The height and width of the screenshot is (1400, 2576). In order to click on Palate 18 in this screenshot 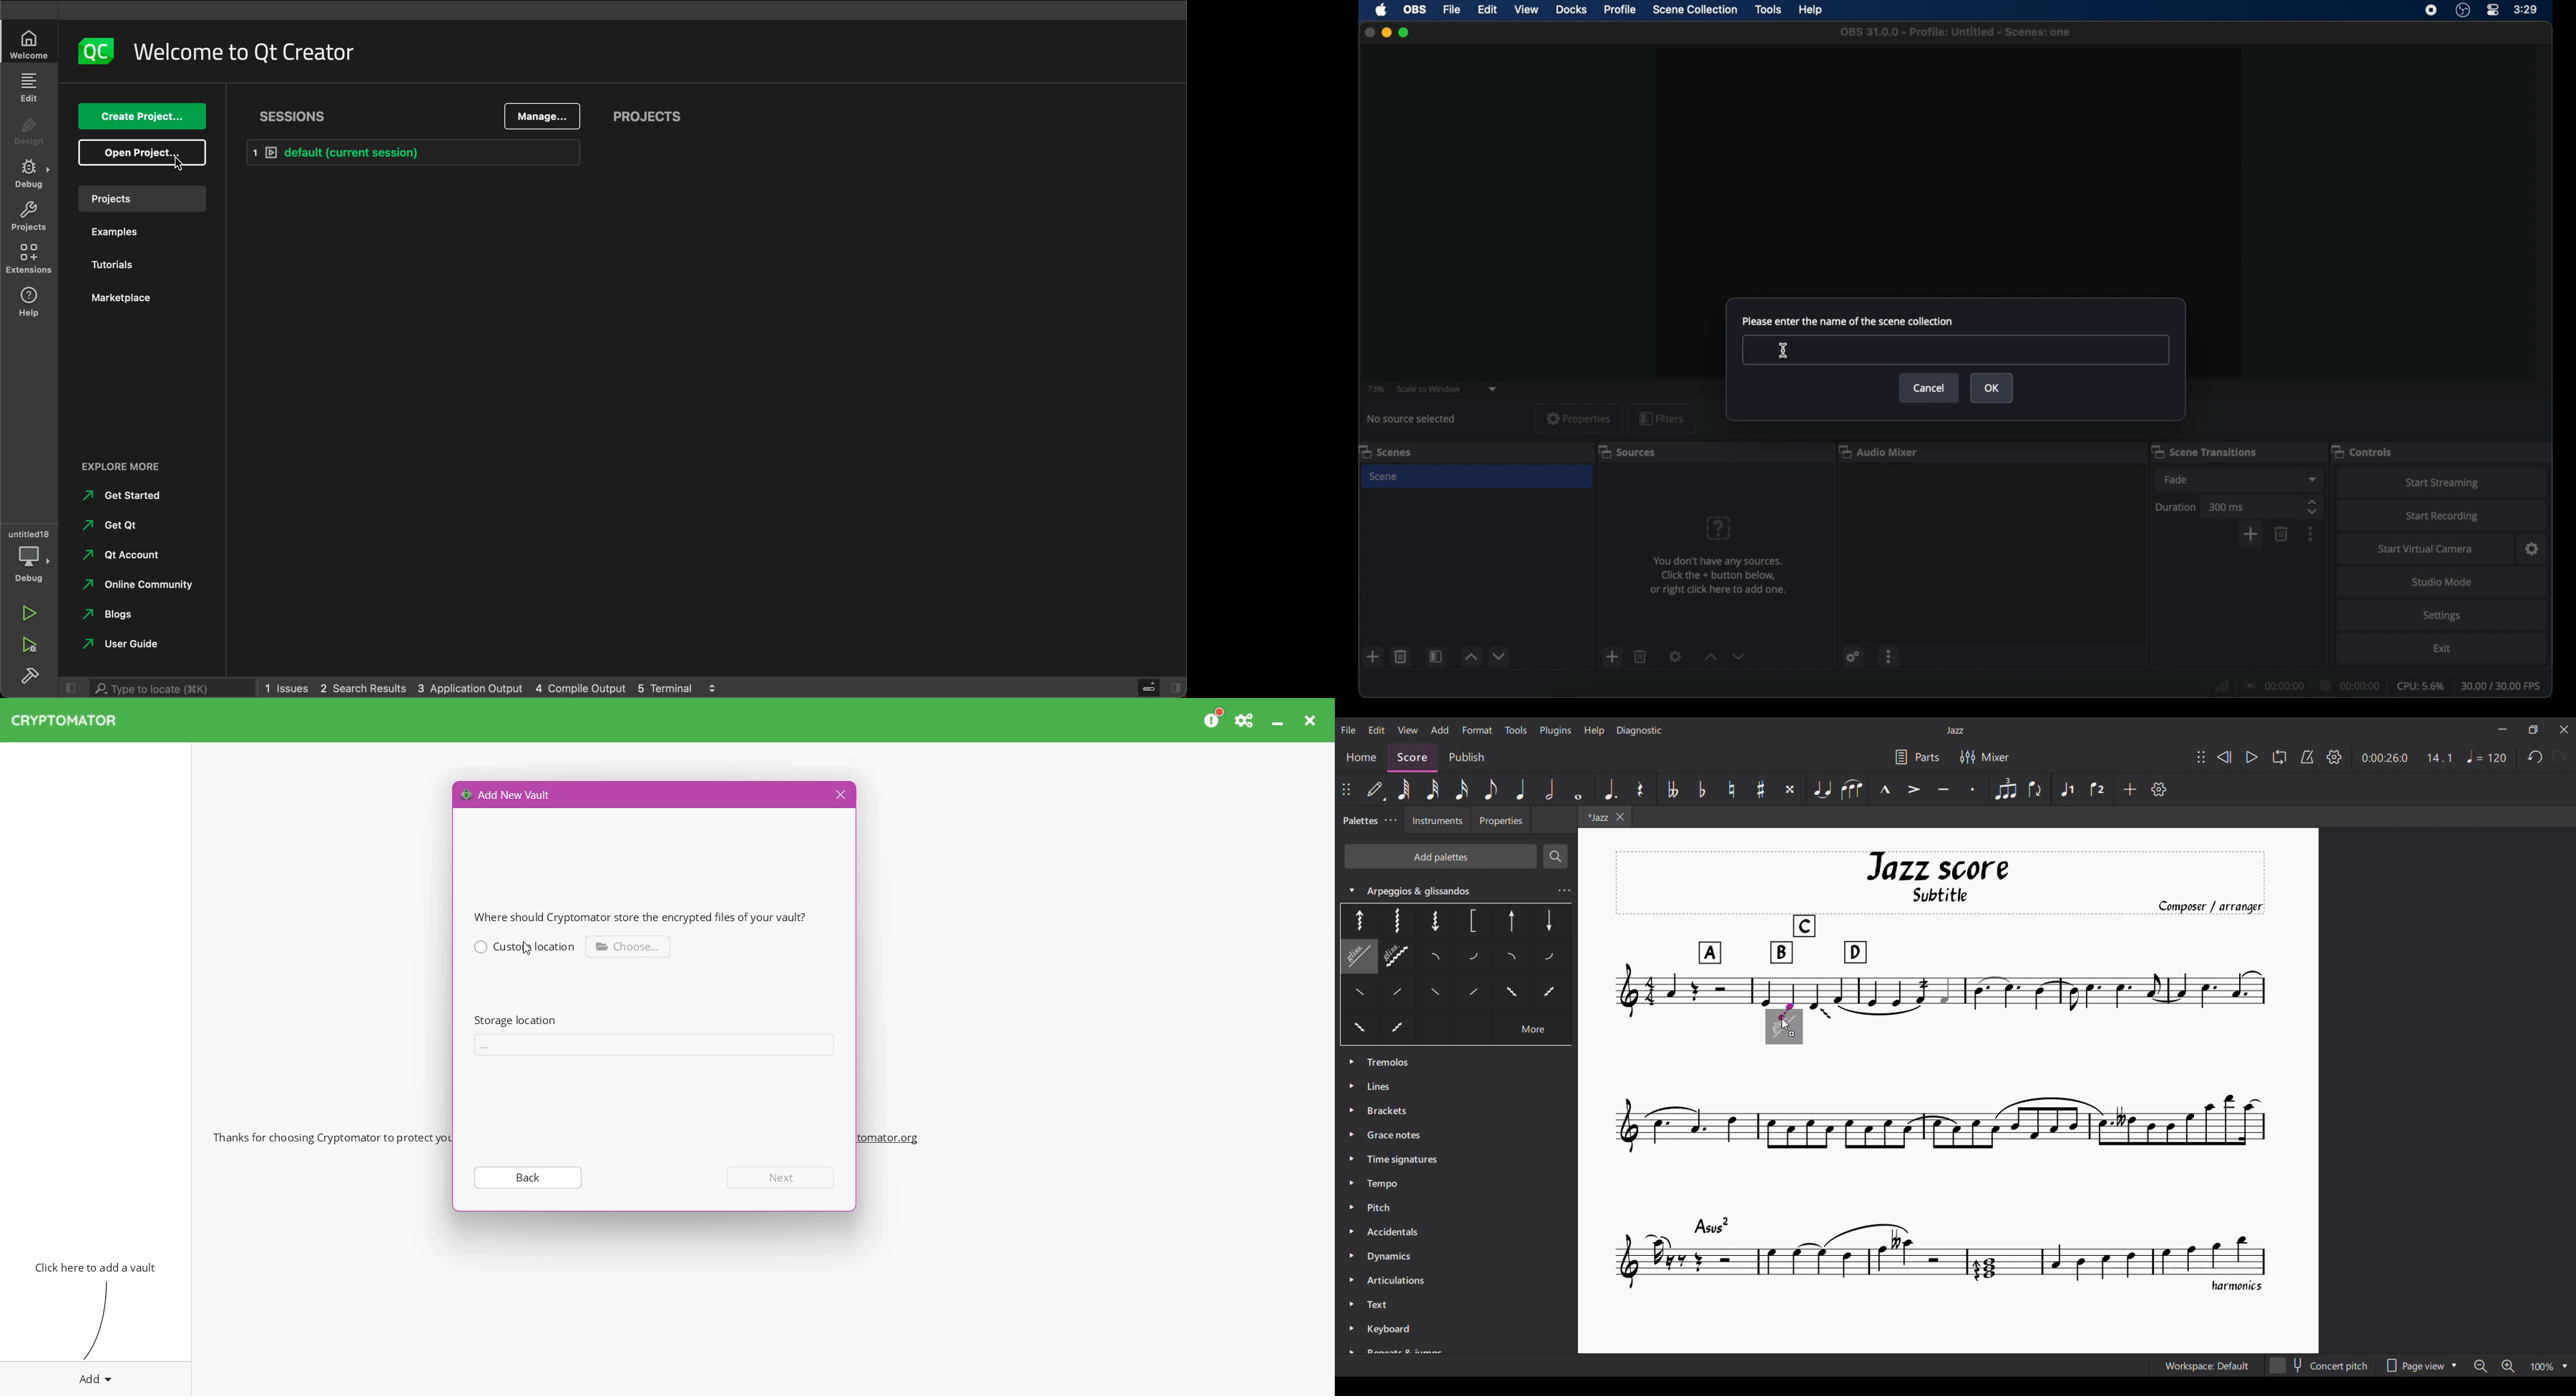, I will do `click(1359, 1029)`.